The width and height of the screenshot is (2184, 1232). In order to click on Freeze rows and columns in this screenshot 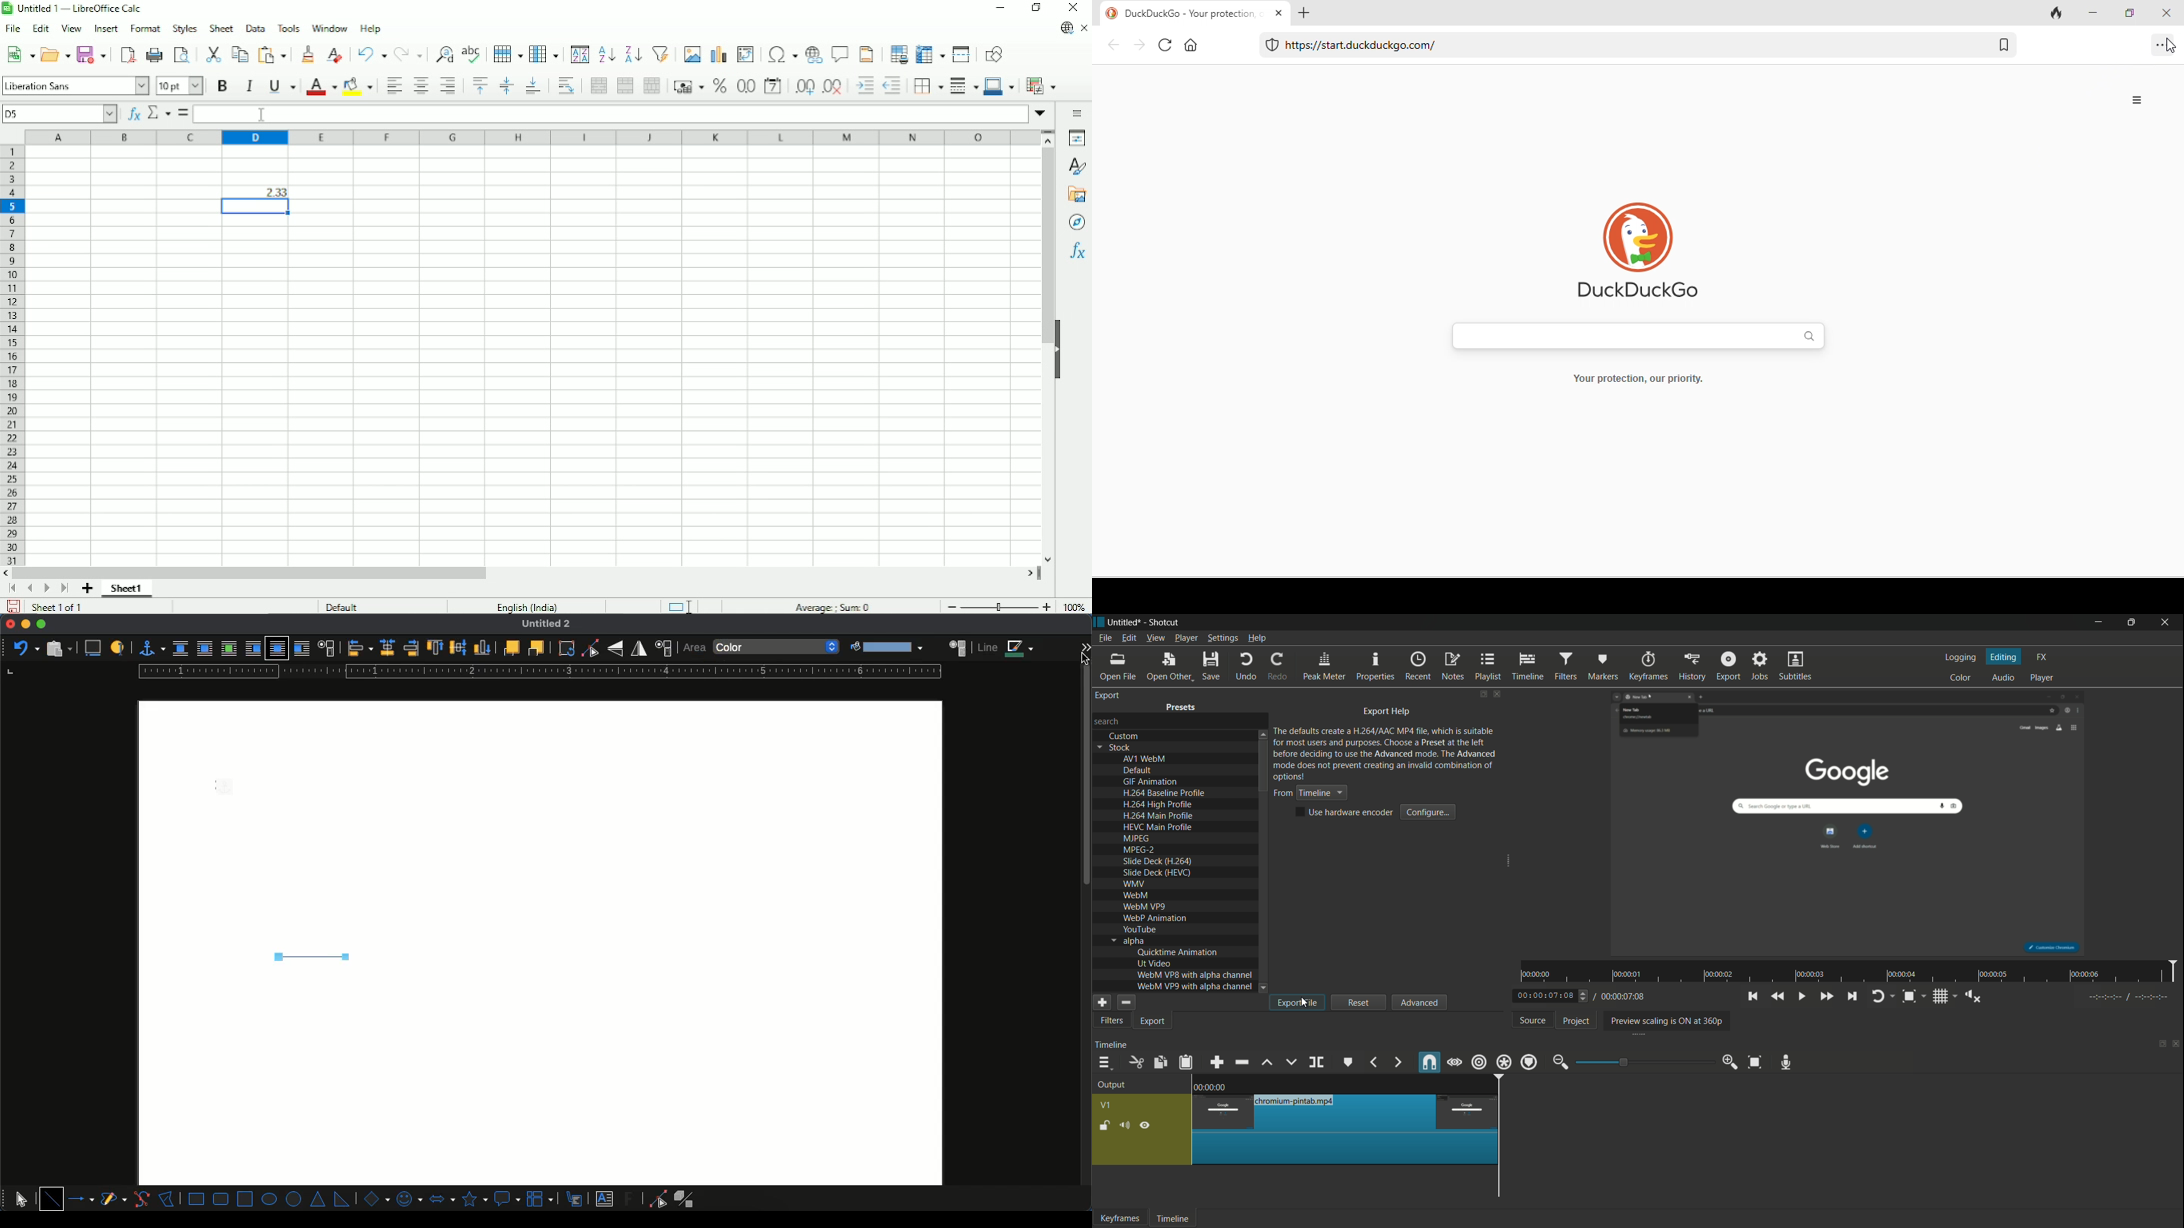, I will do `click(932, 54)`.